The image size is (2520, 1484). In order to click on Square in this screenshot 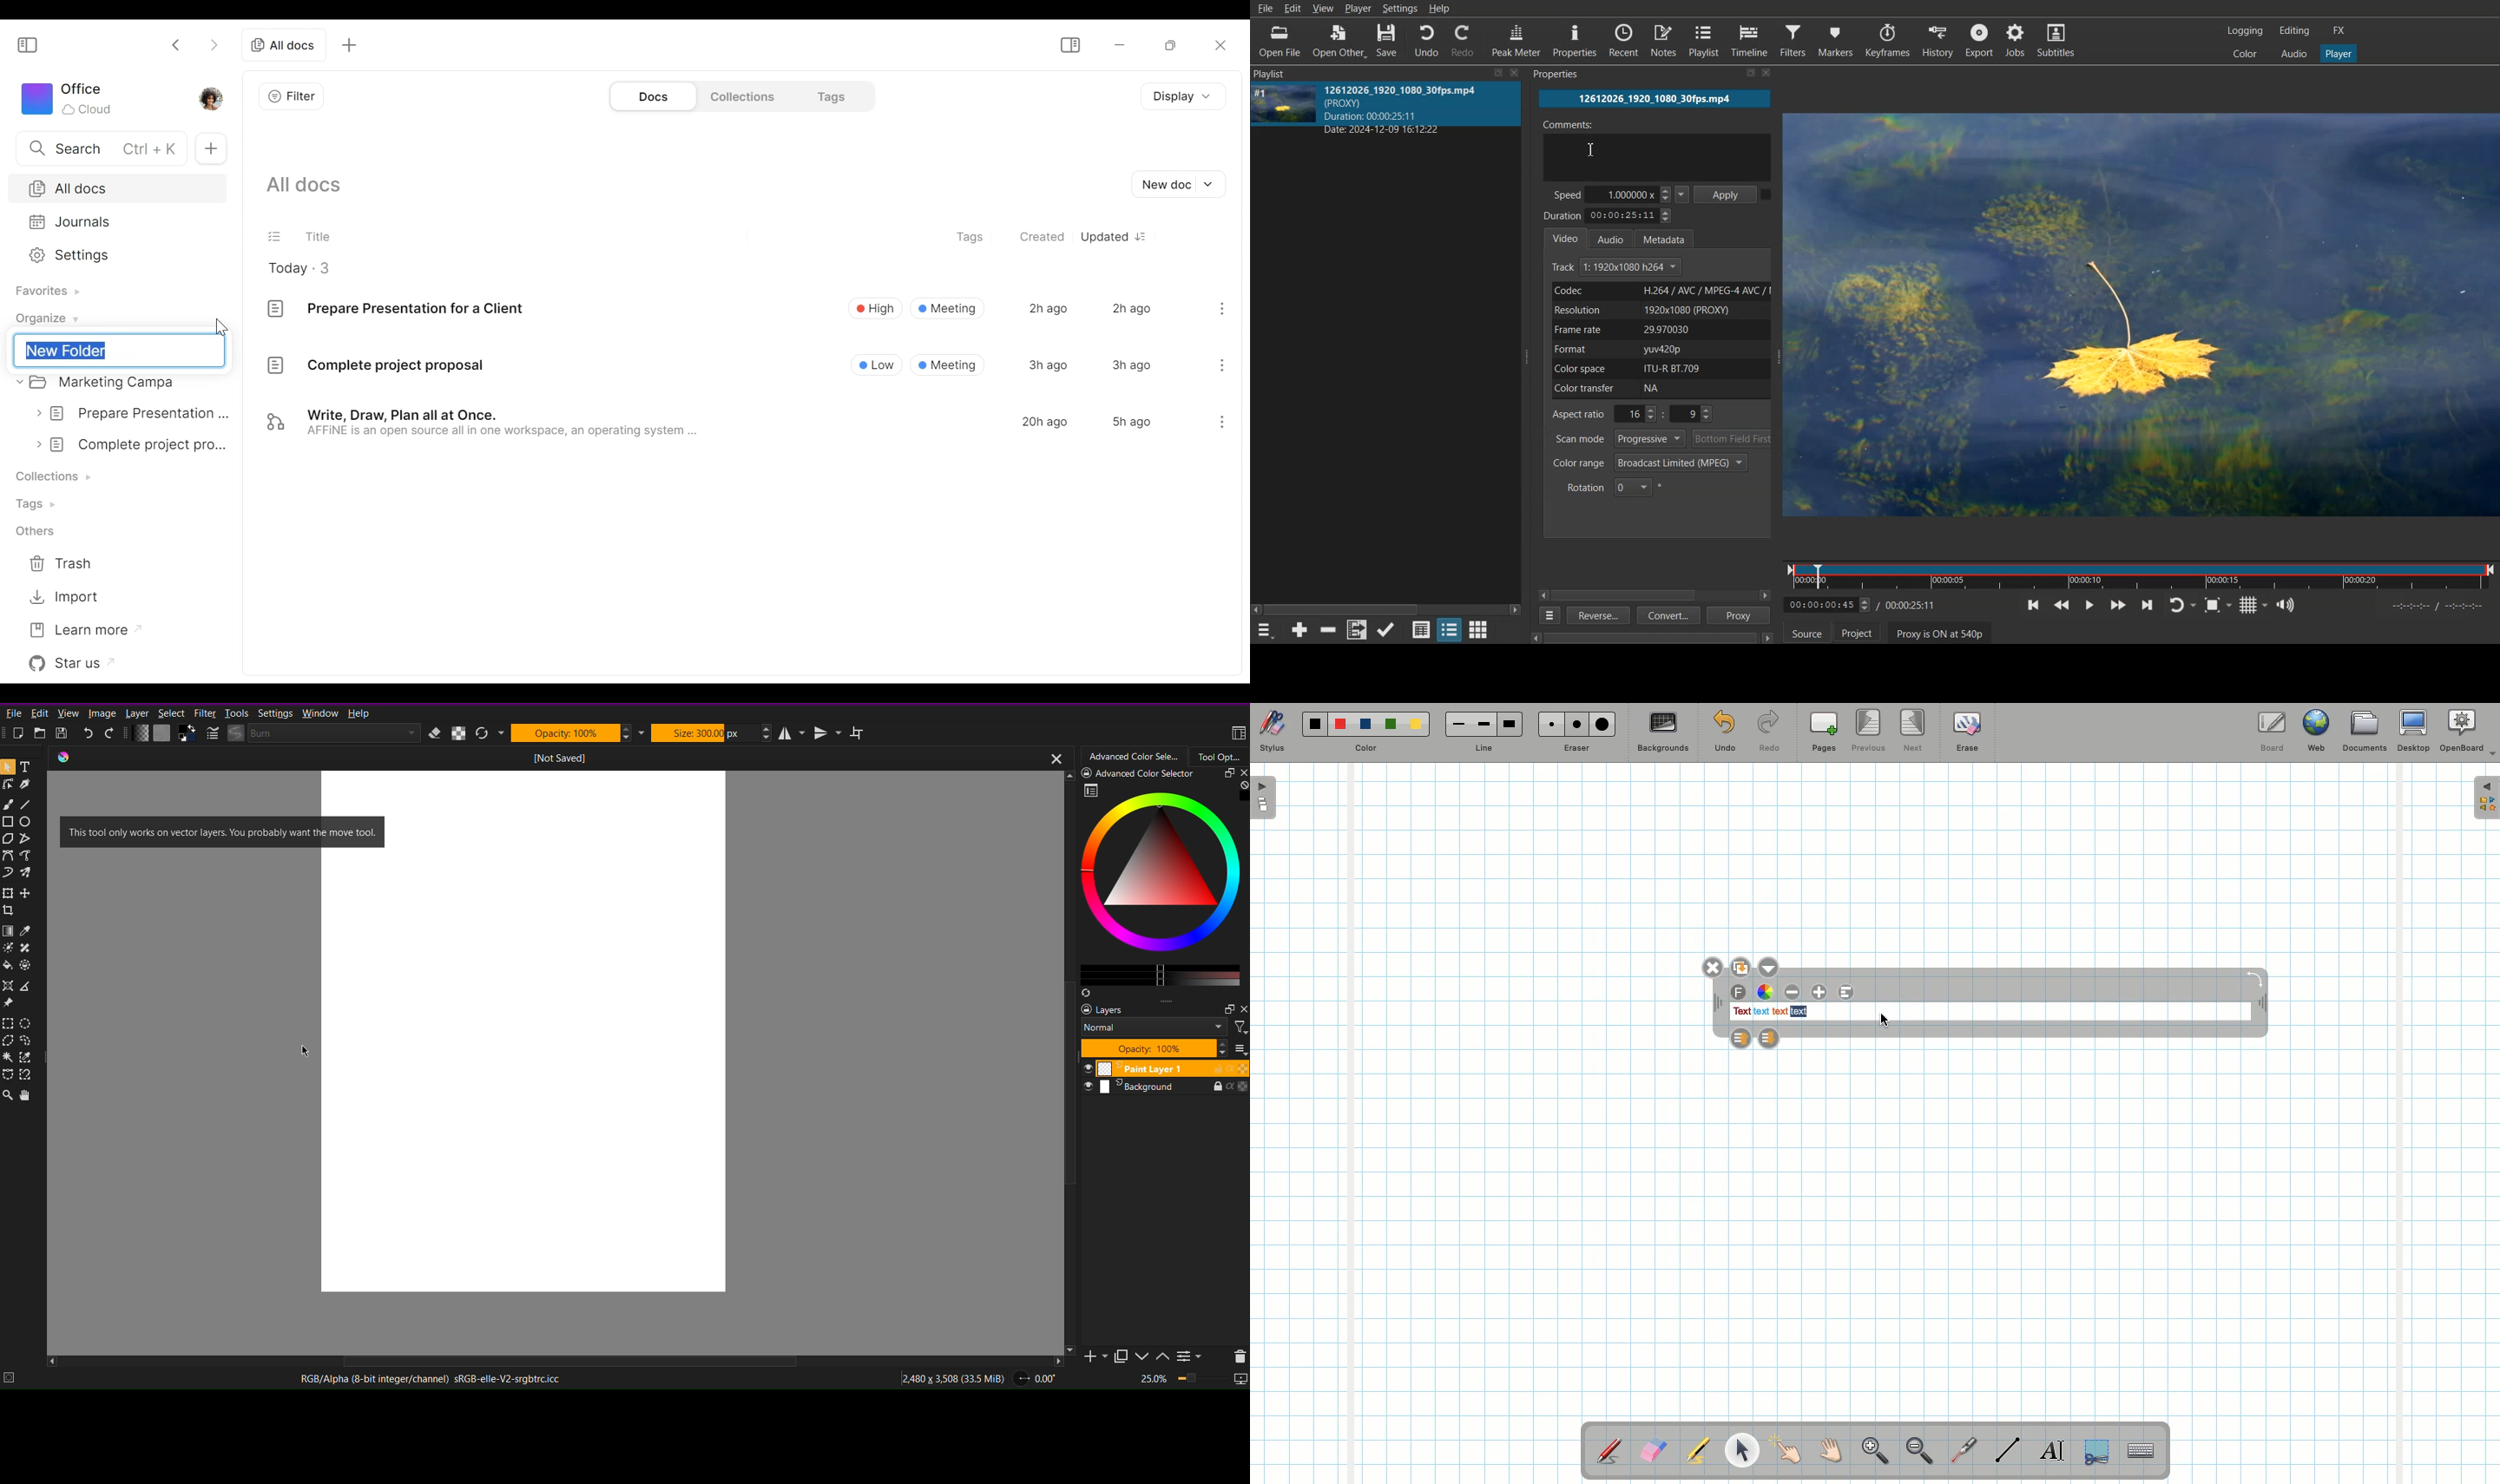, I will do `click(9, 822)`.